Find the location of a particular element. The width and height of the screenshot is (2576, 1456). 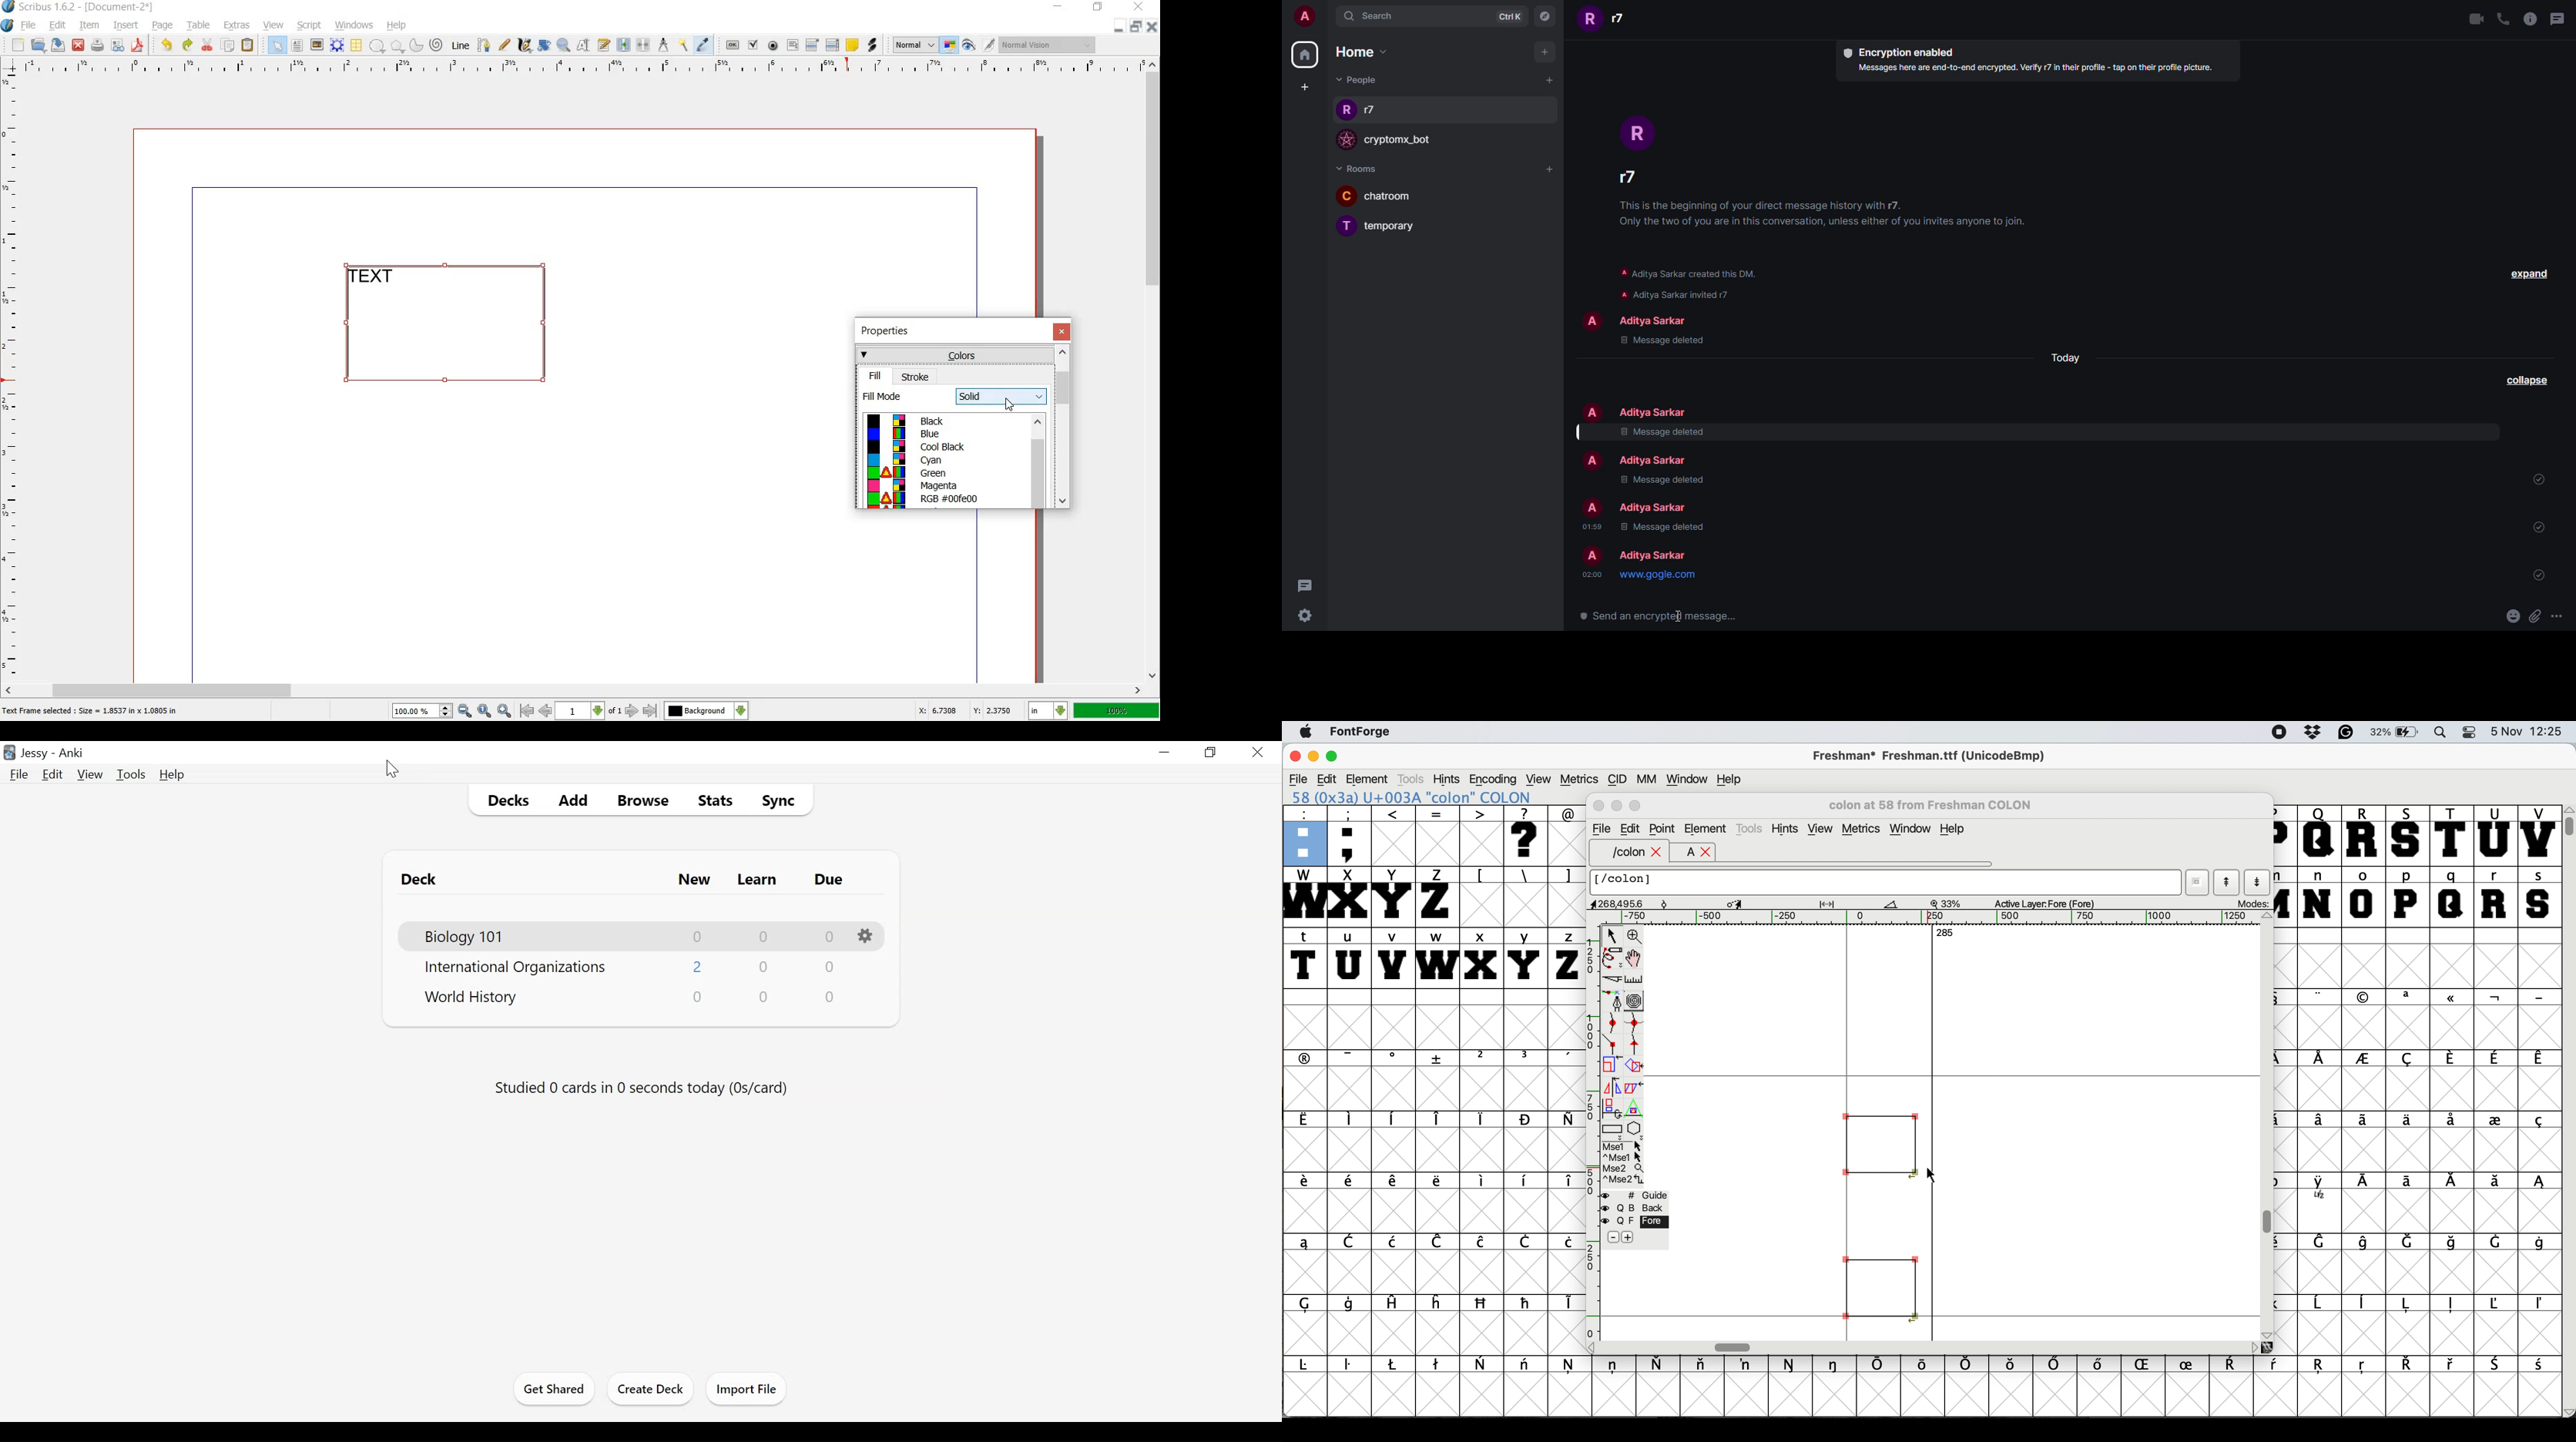

Q is located at coordinates (2320, 835).